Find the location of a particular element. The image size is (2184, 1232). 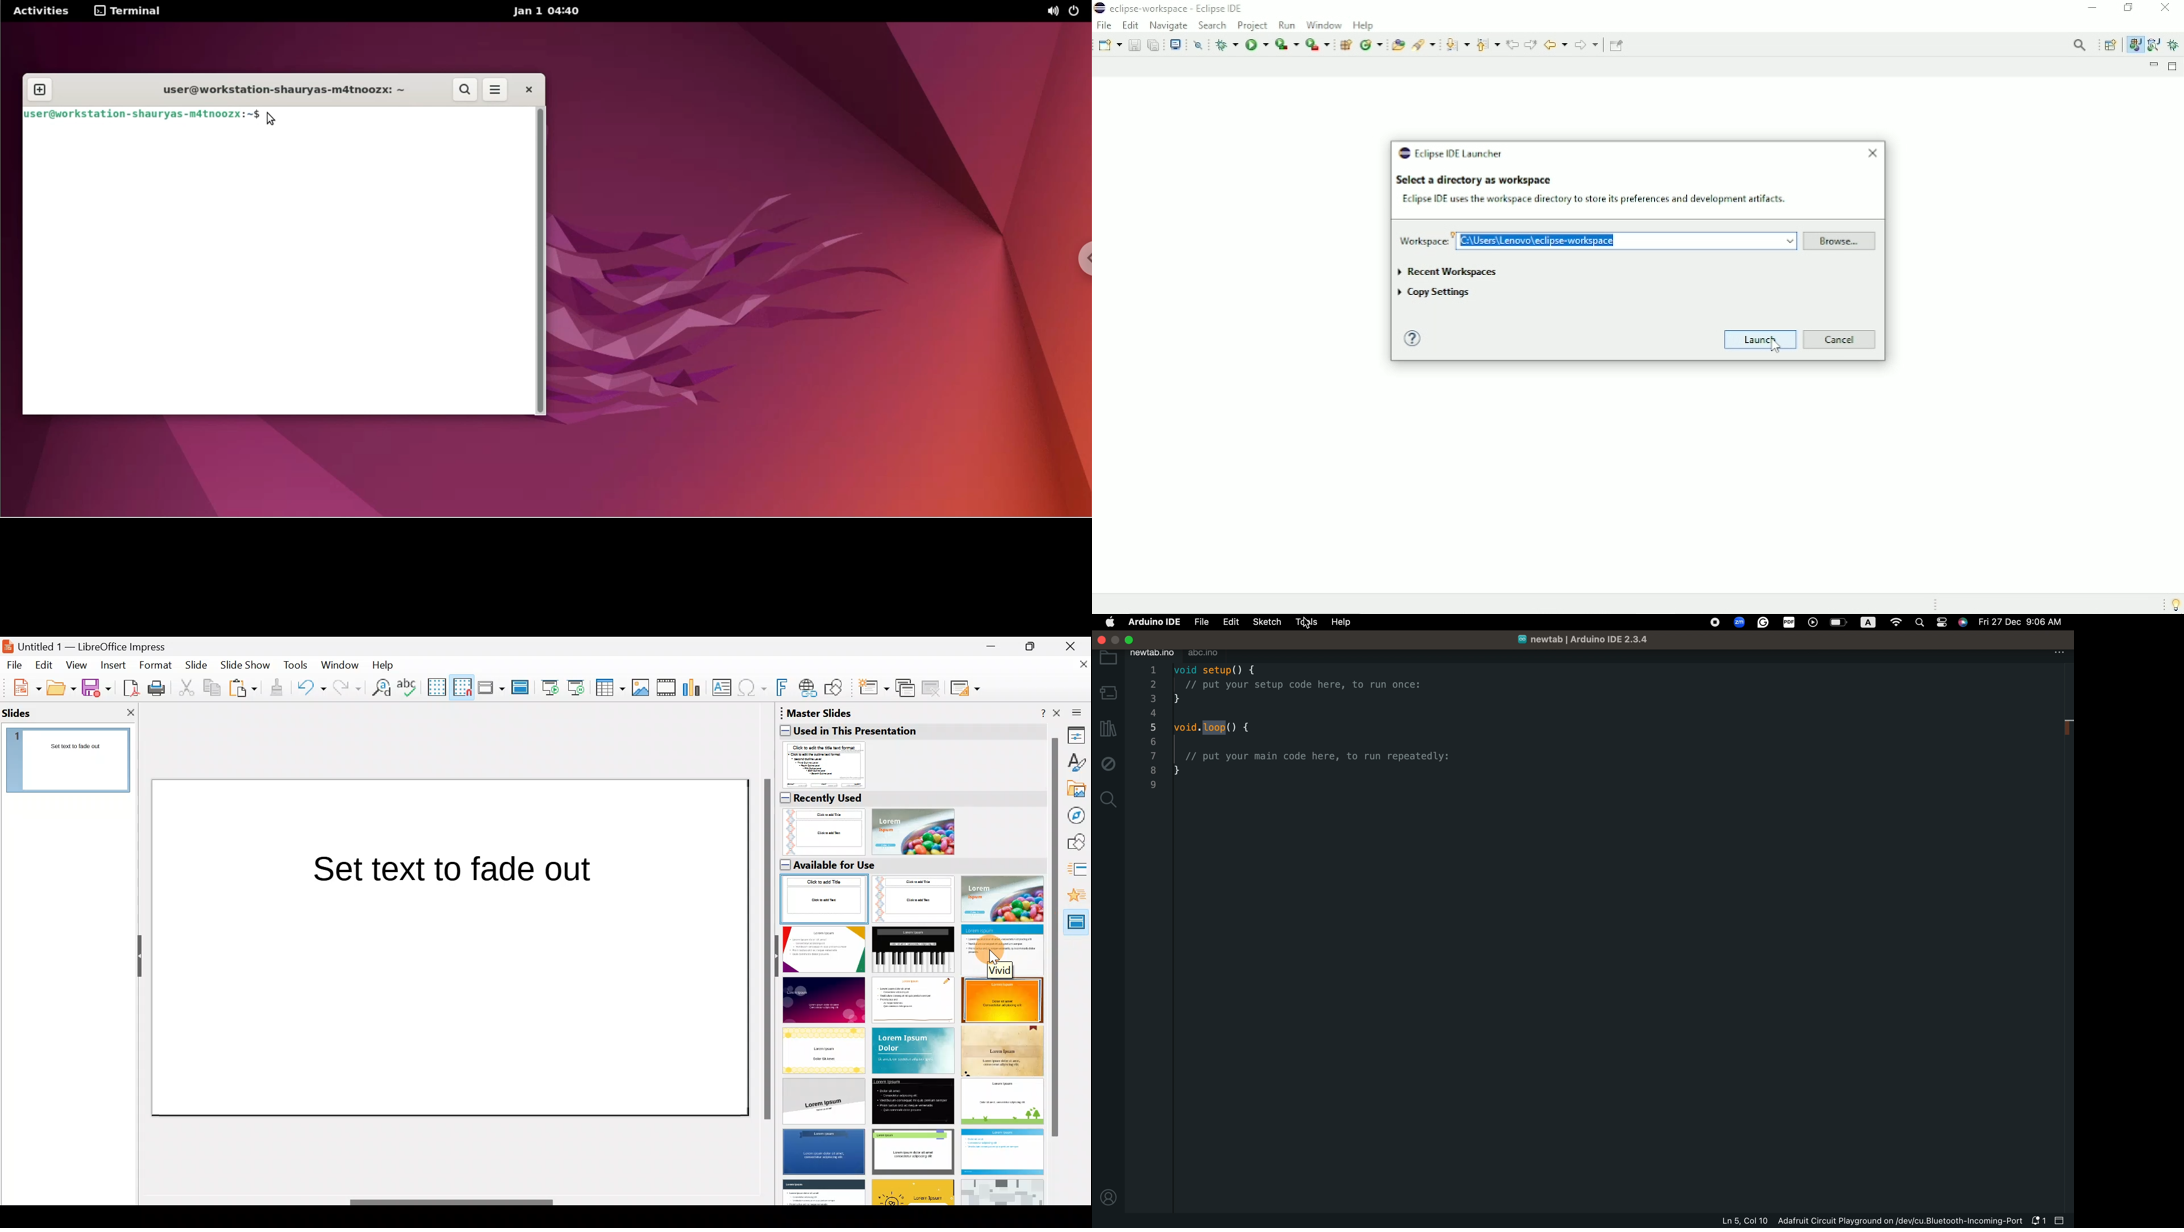

Redo is located at coordinates (346, 687).